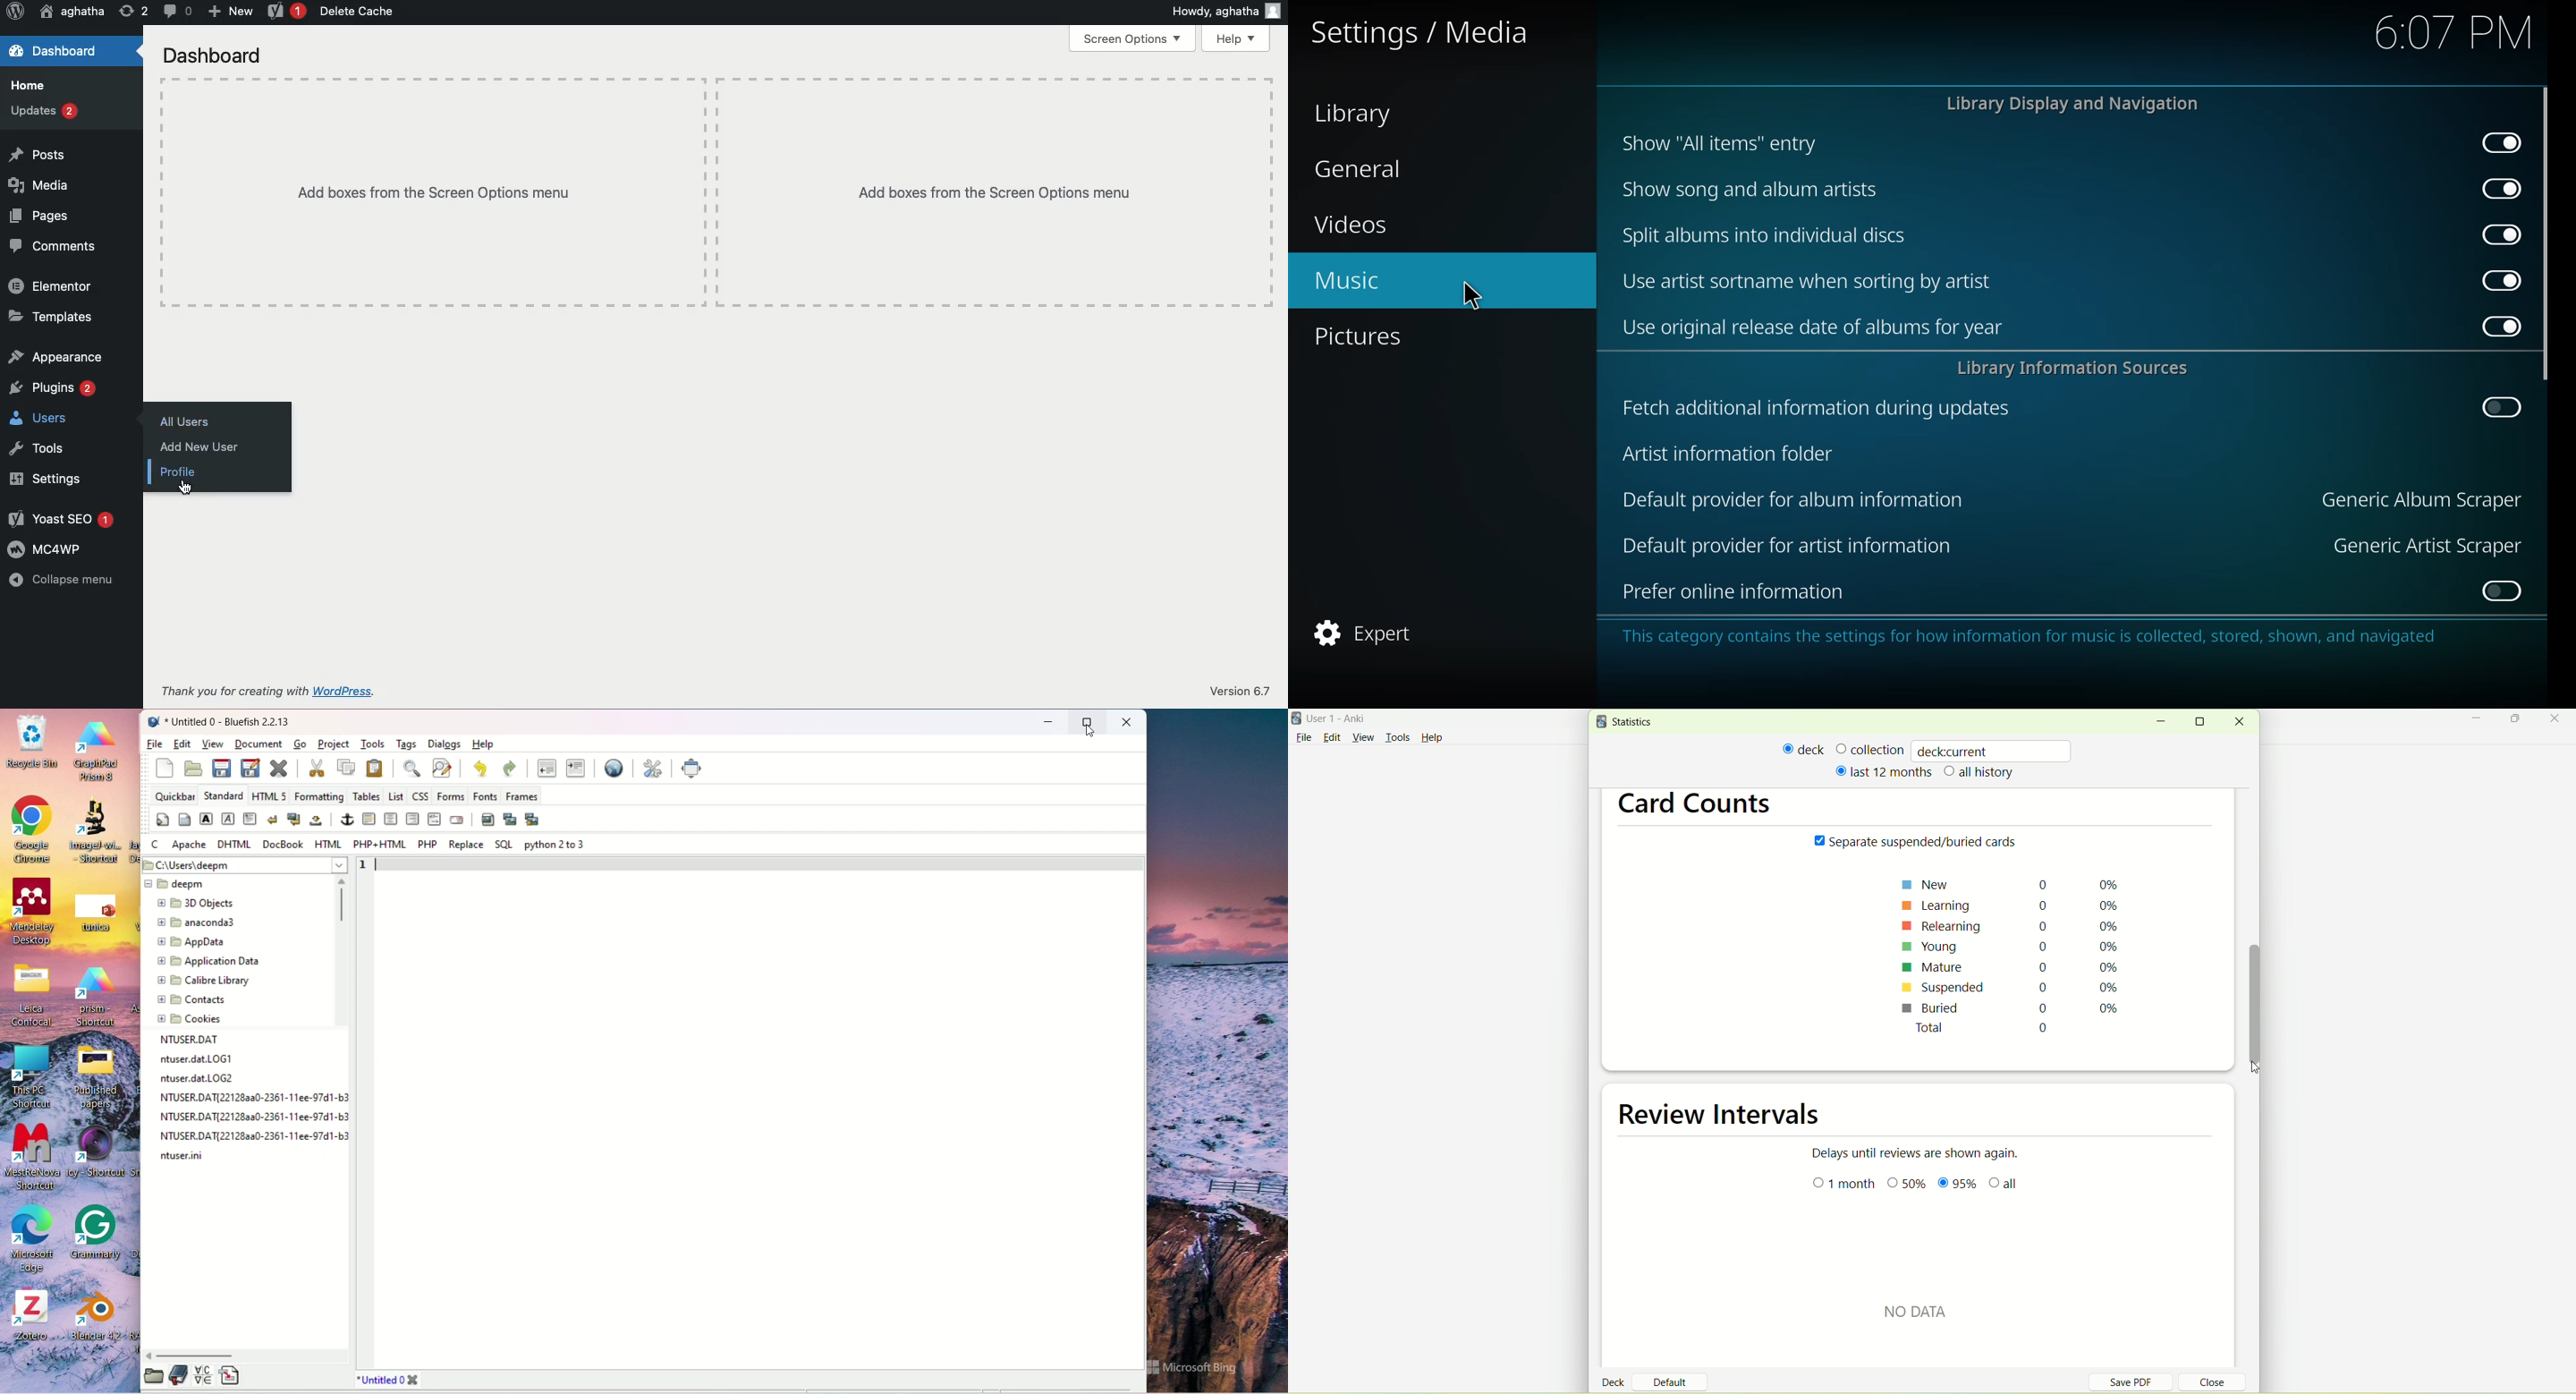 This screenshot has height=1400, width=2576. Describe the element at coordinates (2503, 406) in the screenshot. I see `click to enable` at that location.